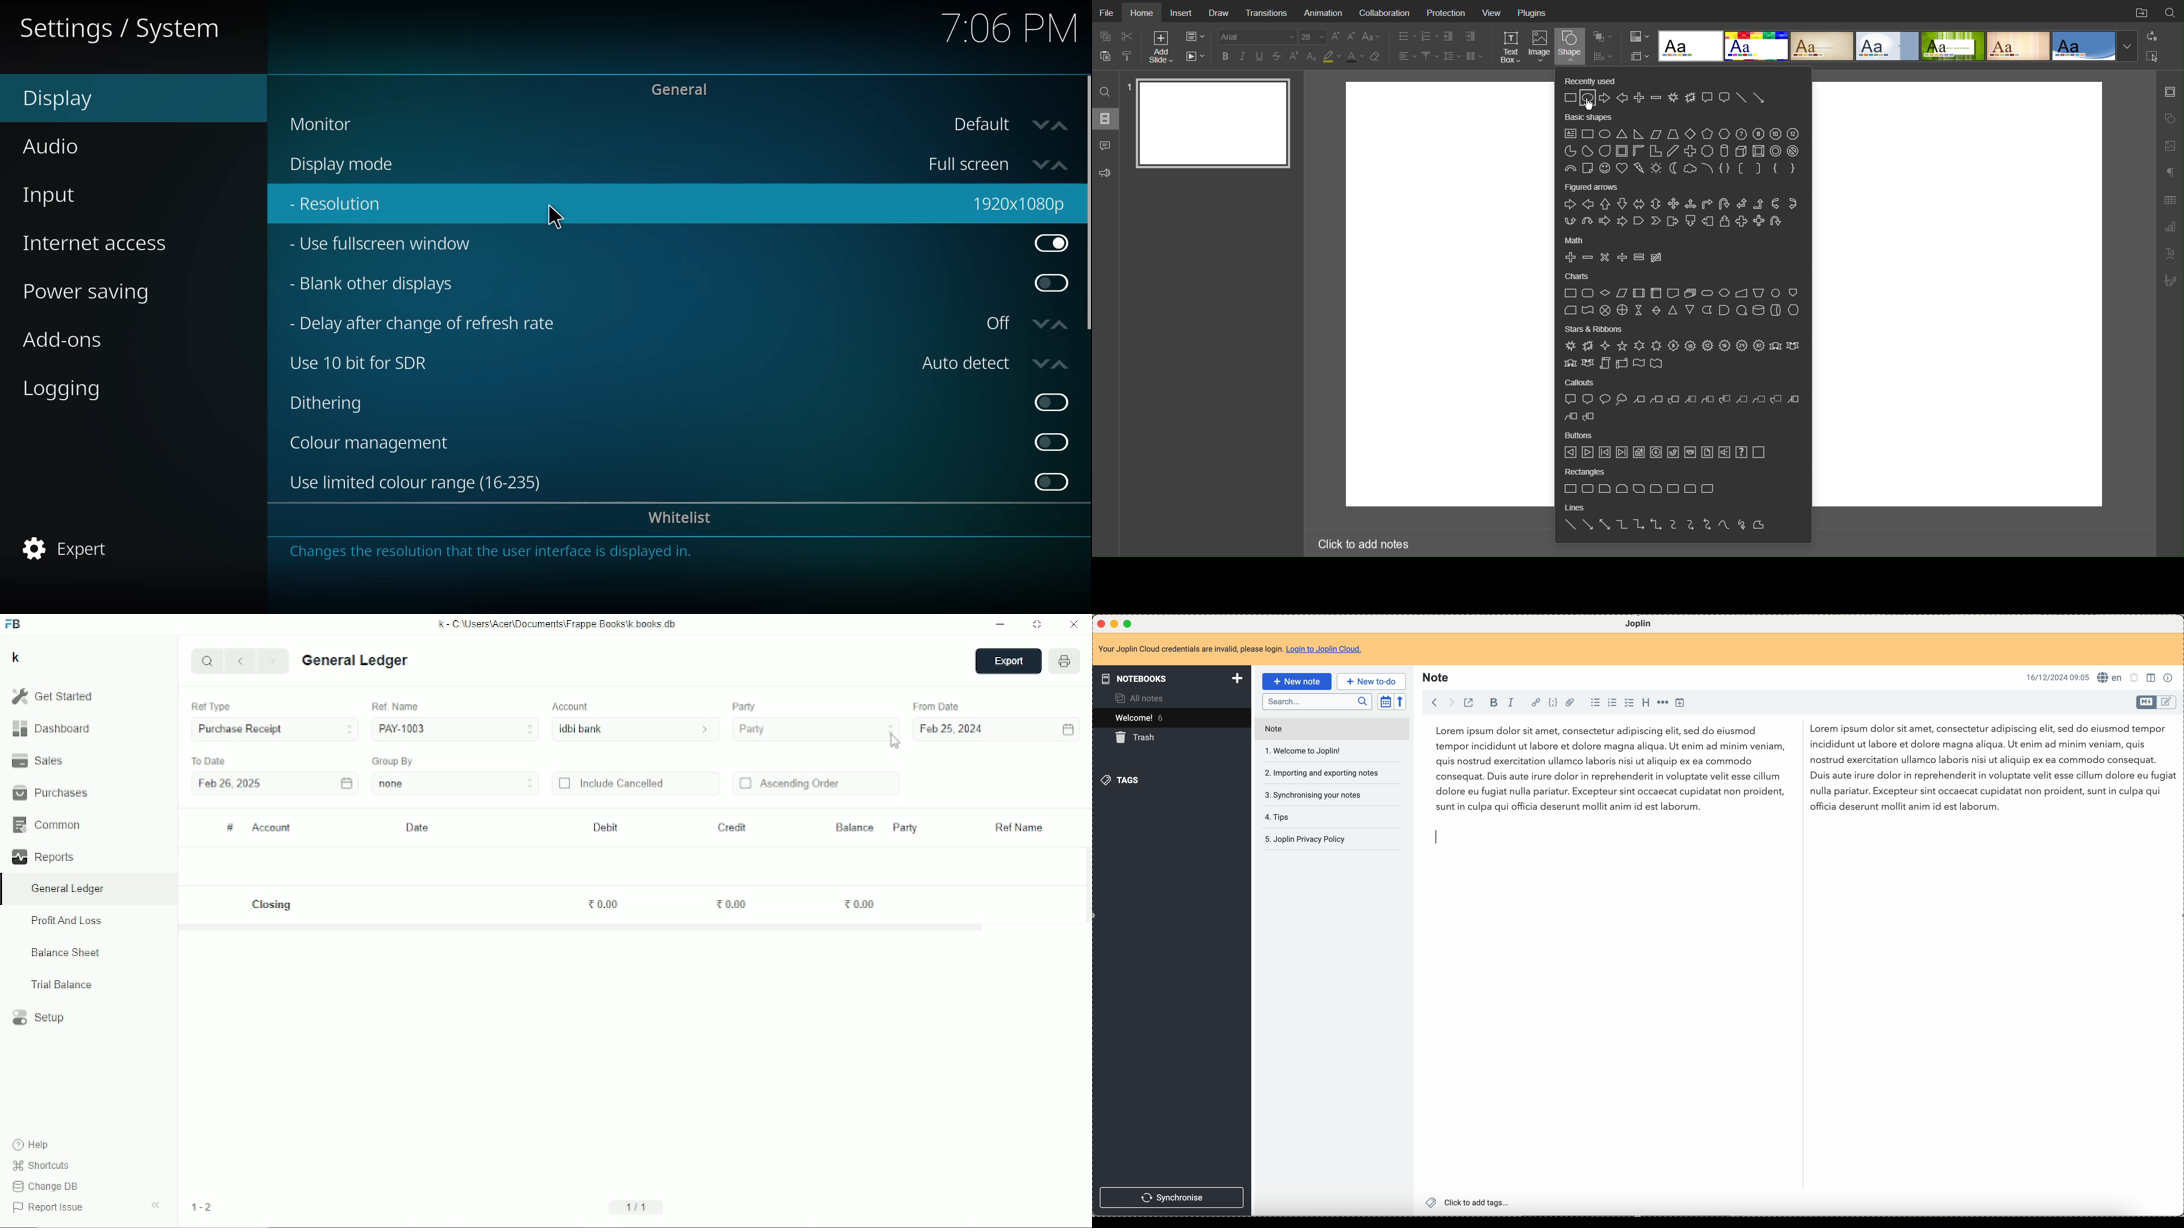 Image resolution: width=2184 pixels, height=1232 pixels. I want to click on synchronising your notes, so click(1314, 796).